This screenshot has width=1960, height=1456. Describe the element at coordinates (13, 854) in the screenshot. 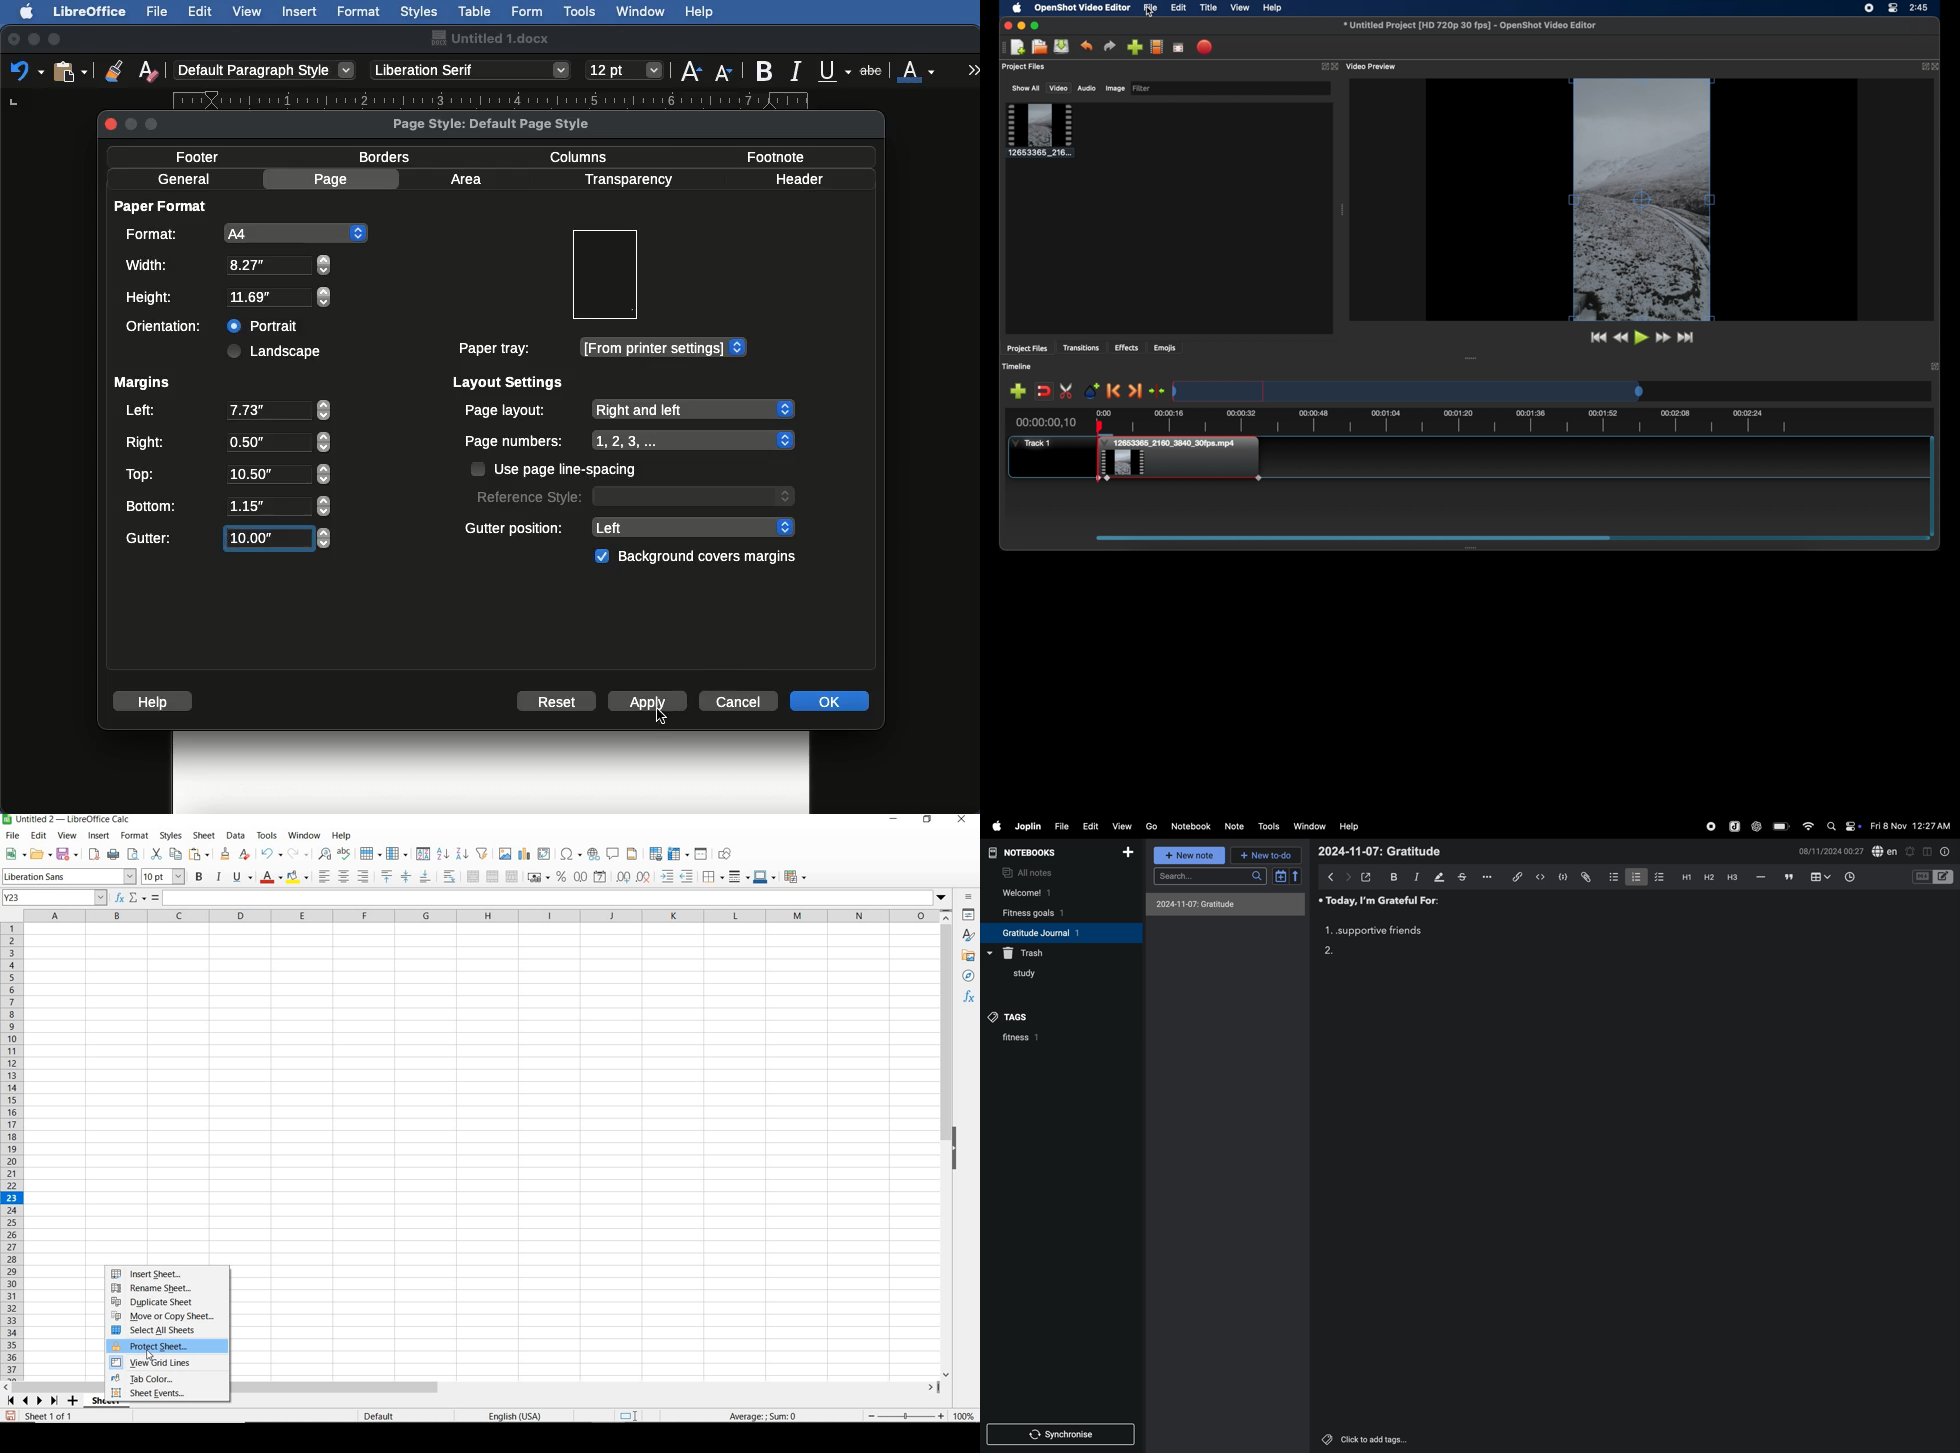

I see `NEW` at that location.